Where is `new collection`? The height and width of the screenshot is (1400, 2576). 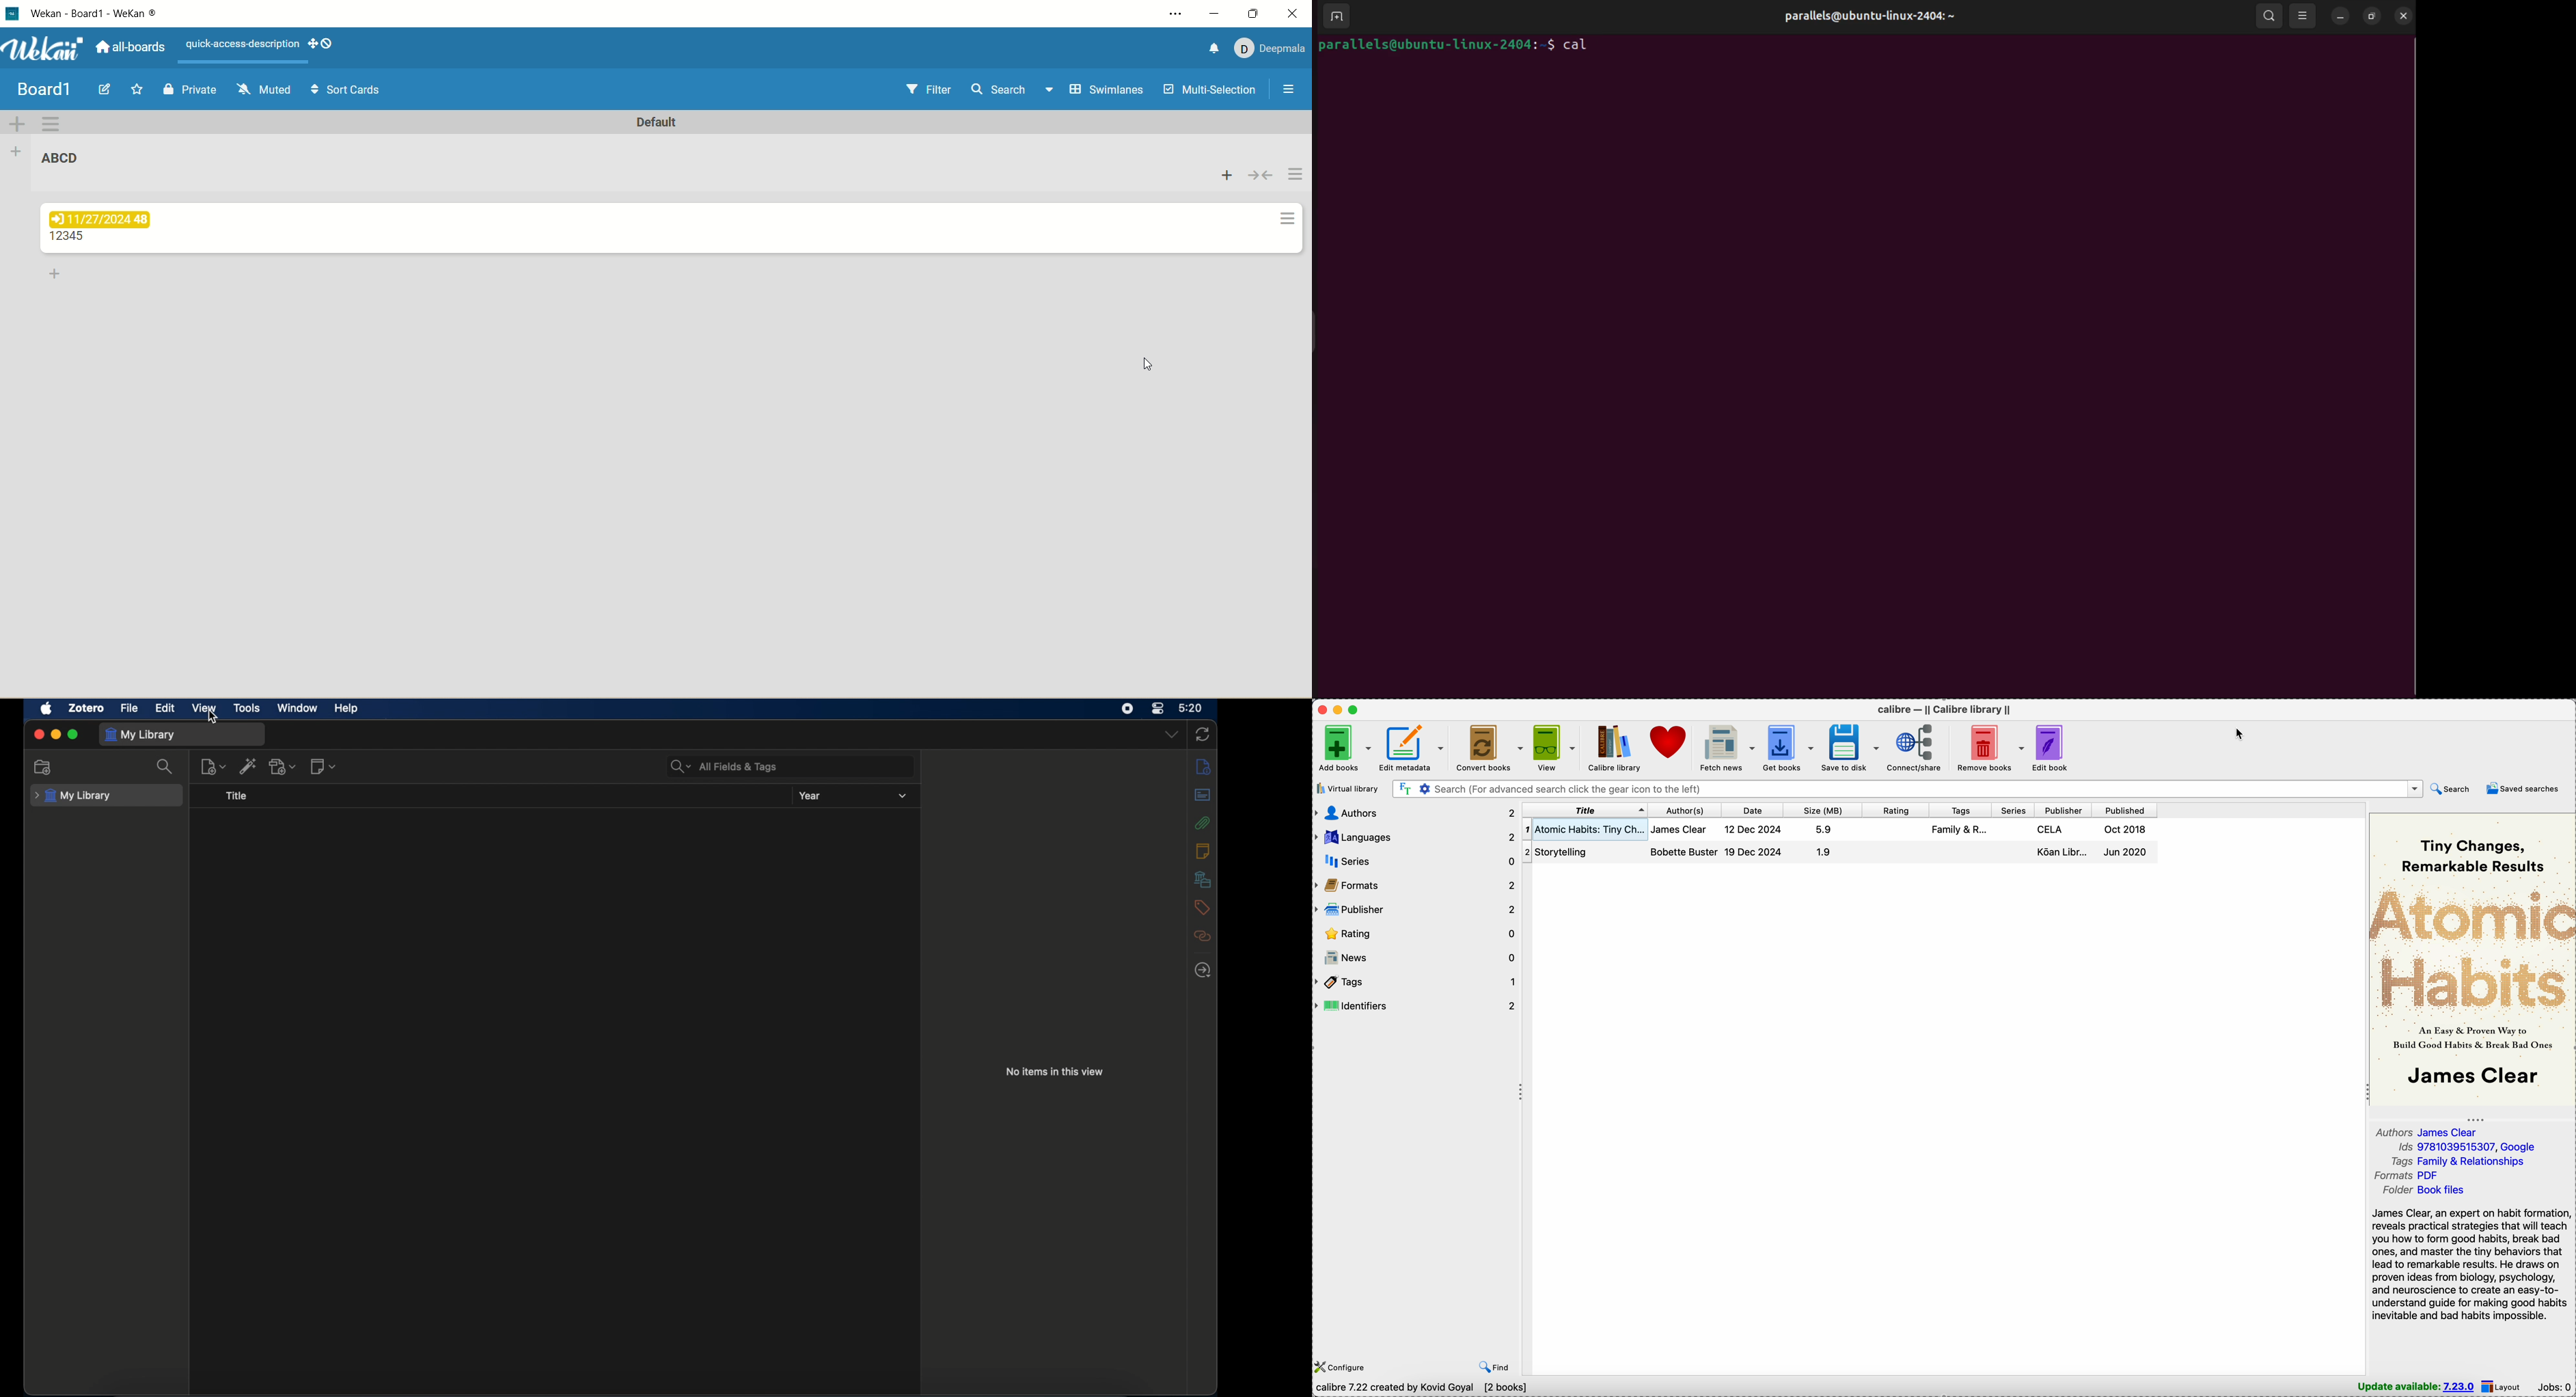
new collection is located at coordinates (43, 766).